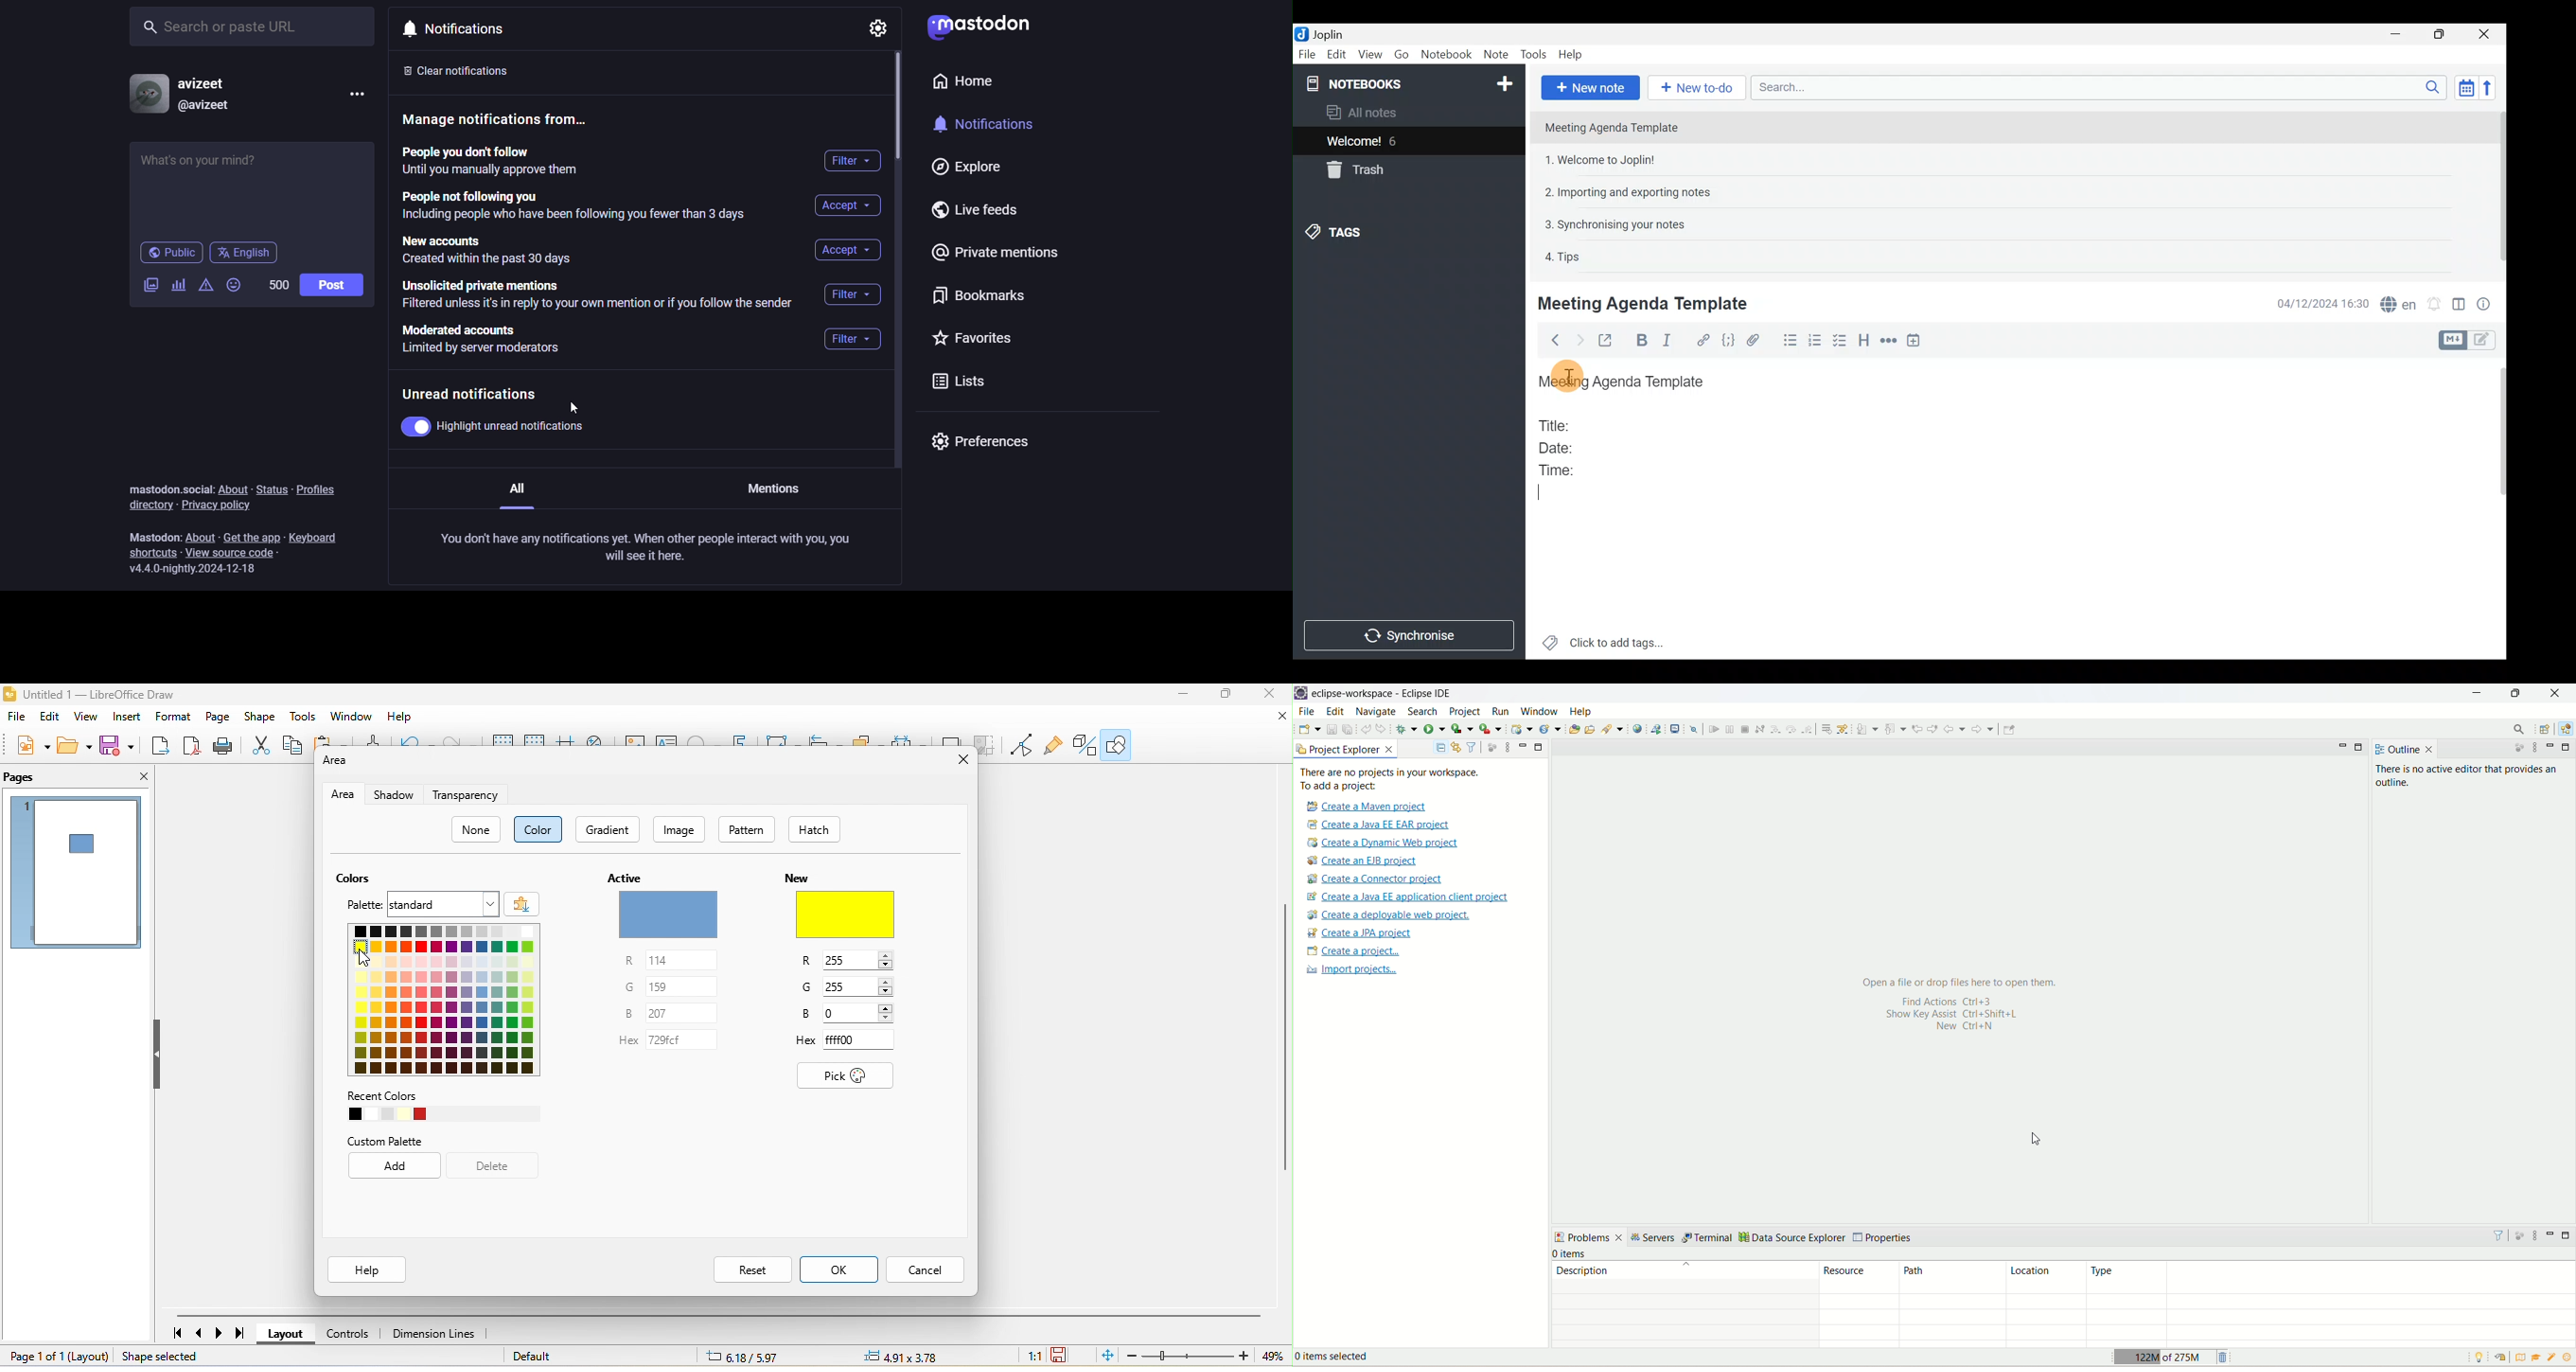  I want to click on step return, so click(1808, 730).